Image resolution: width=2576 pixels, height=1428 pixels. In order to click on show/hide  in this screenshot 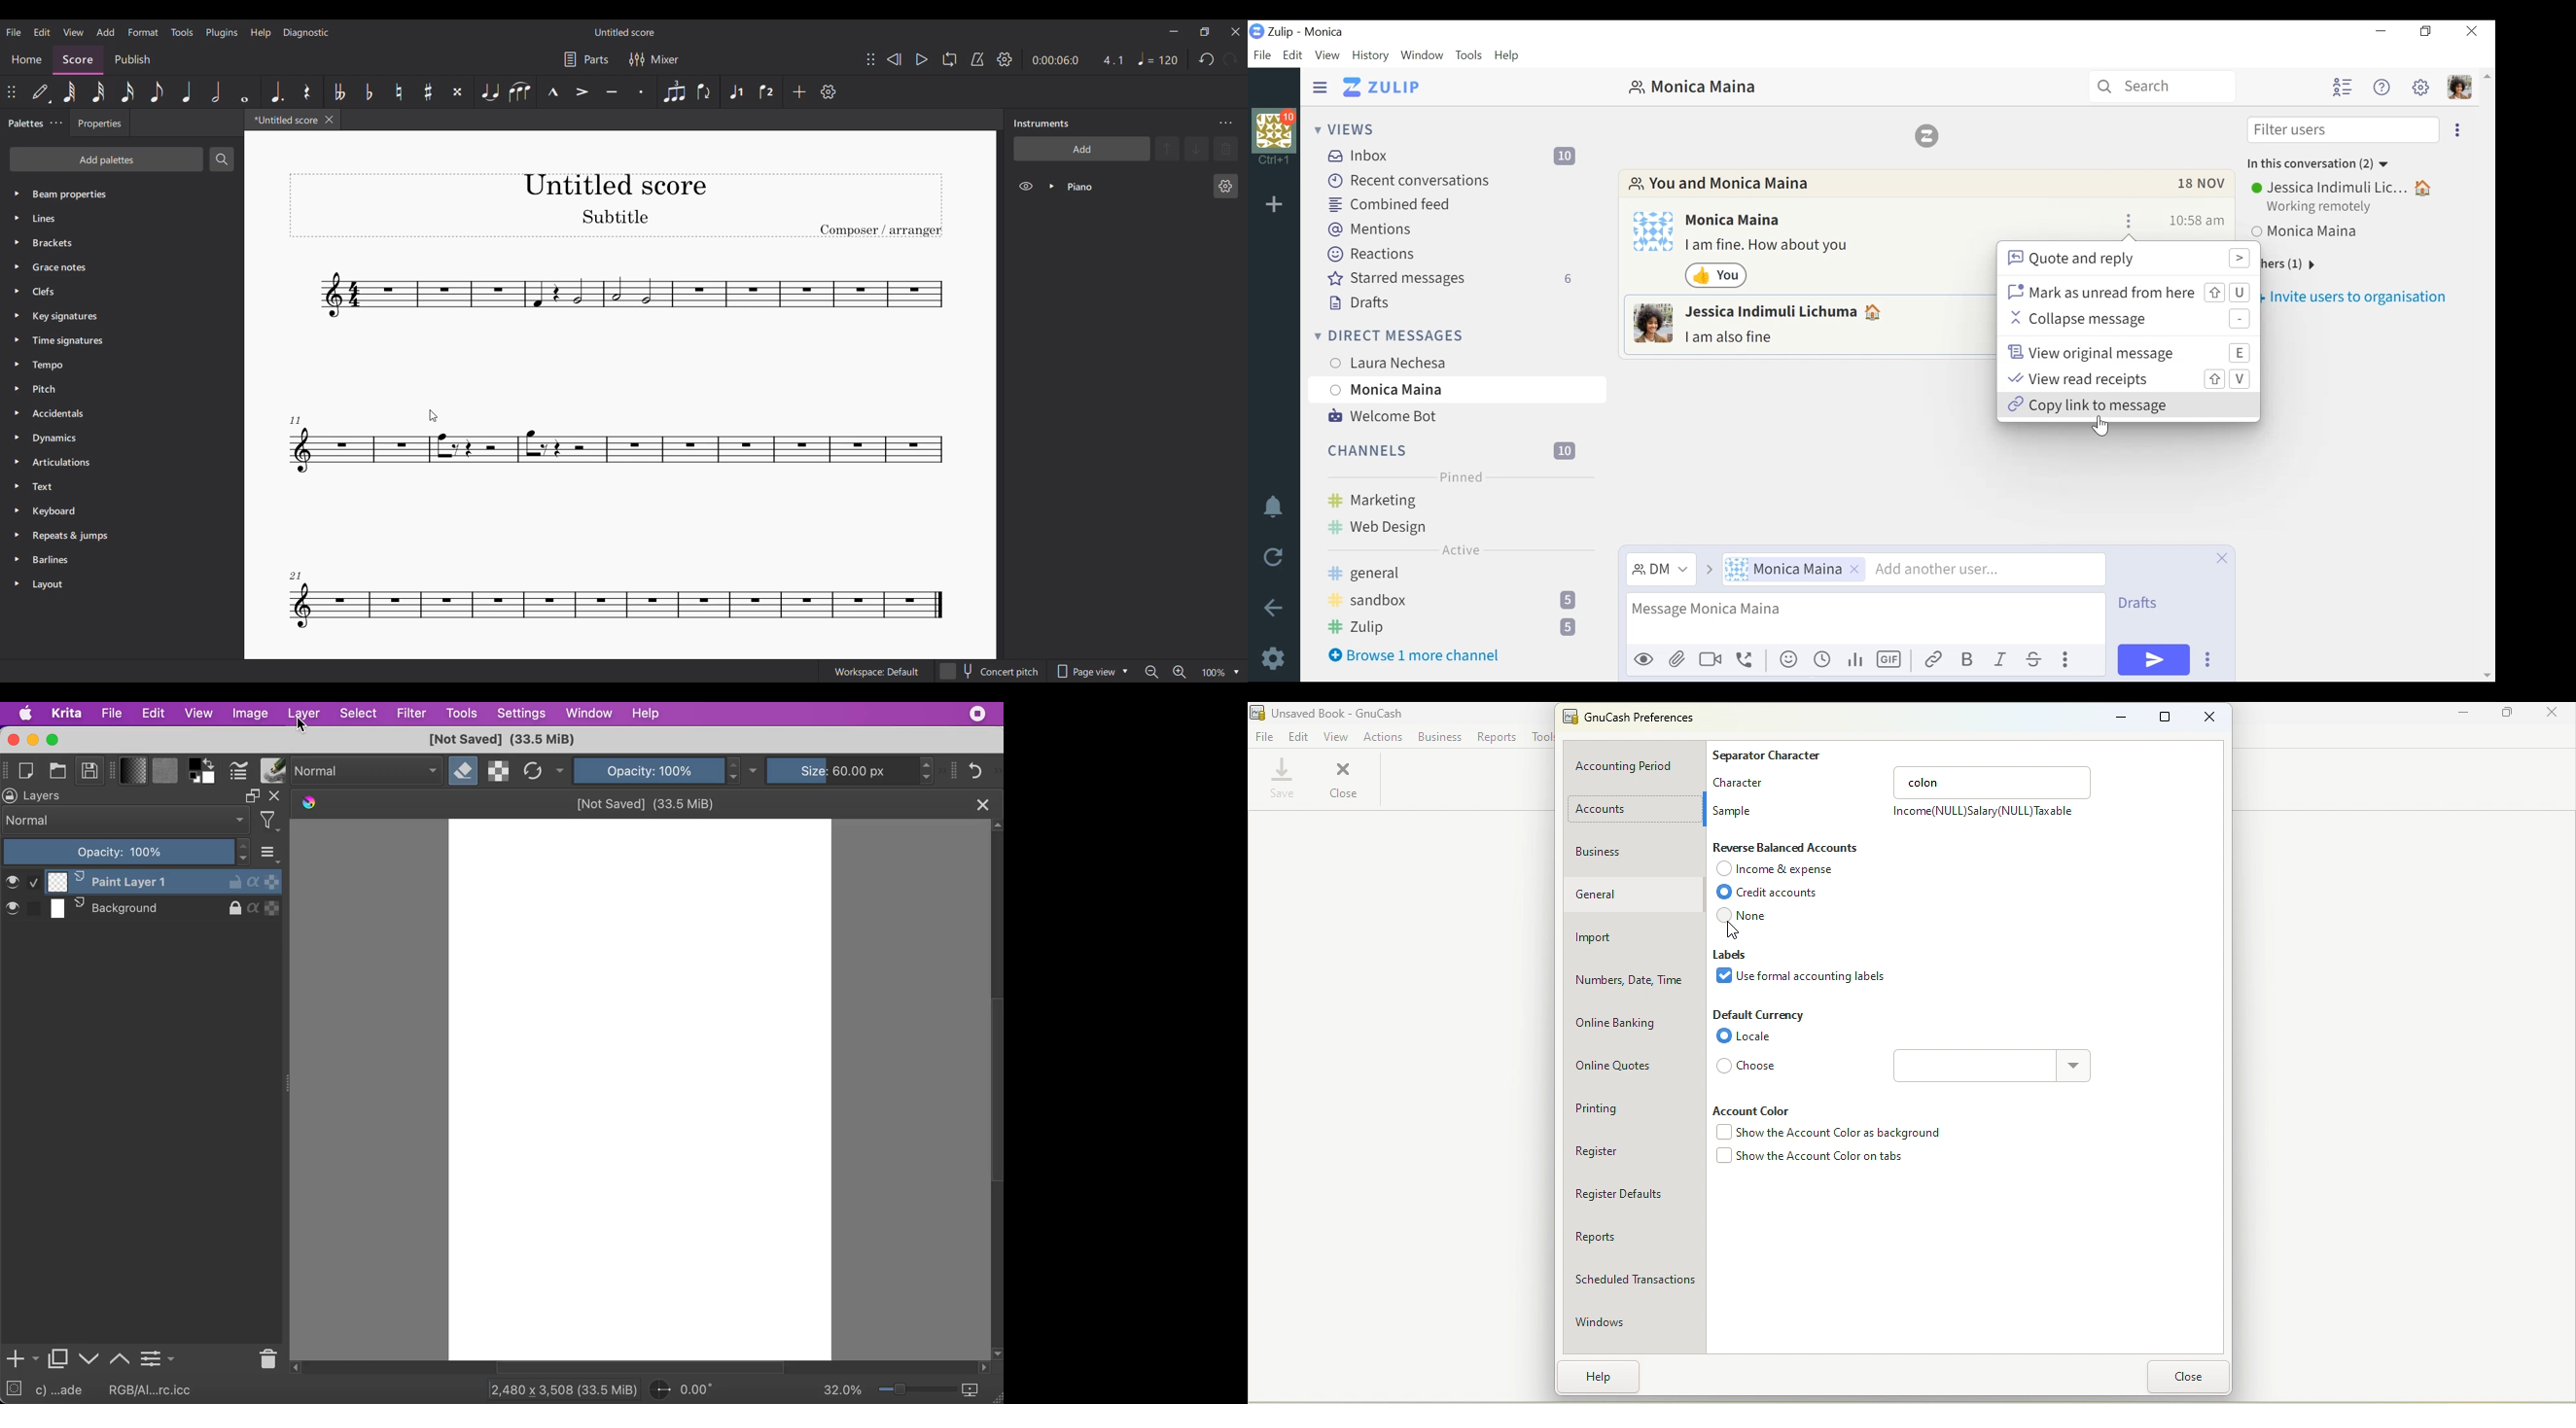, I will do `click(6, 769)`.